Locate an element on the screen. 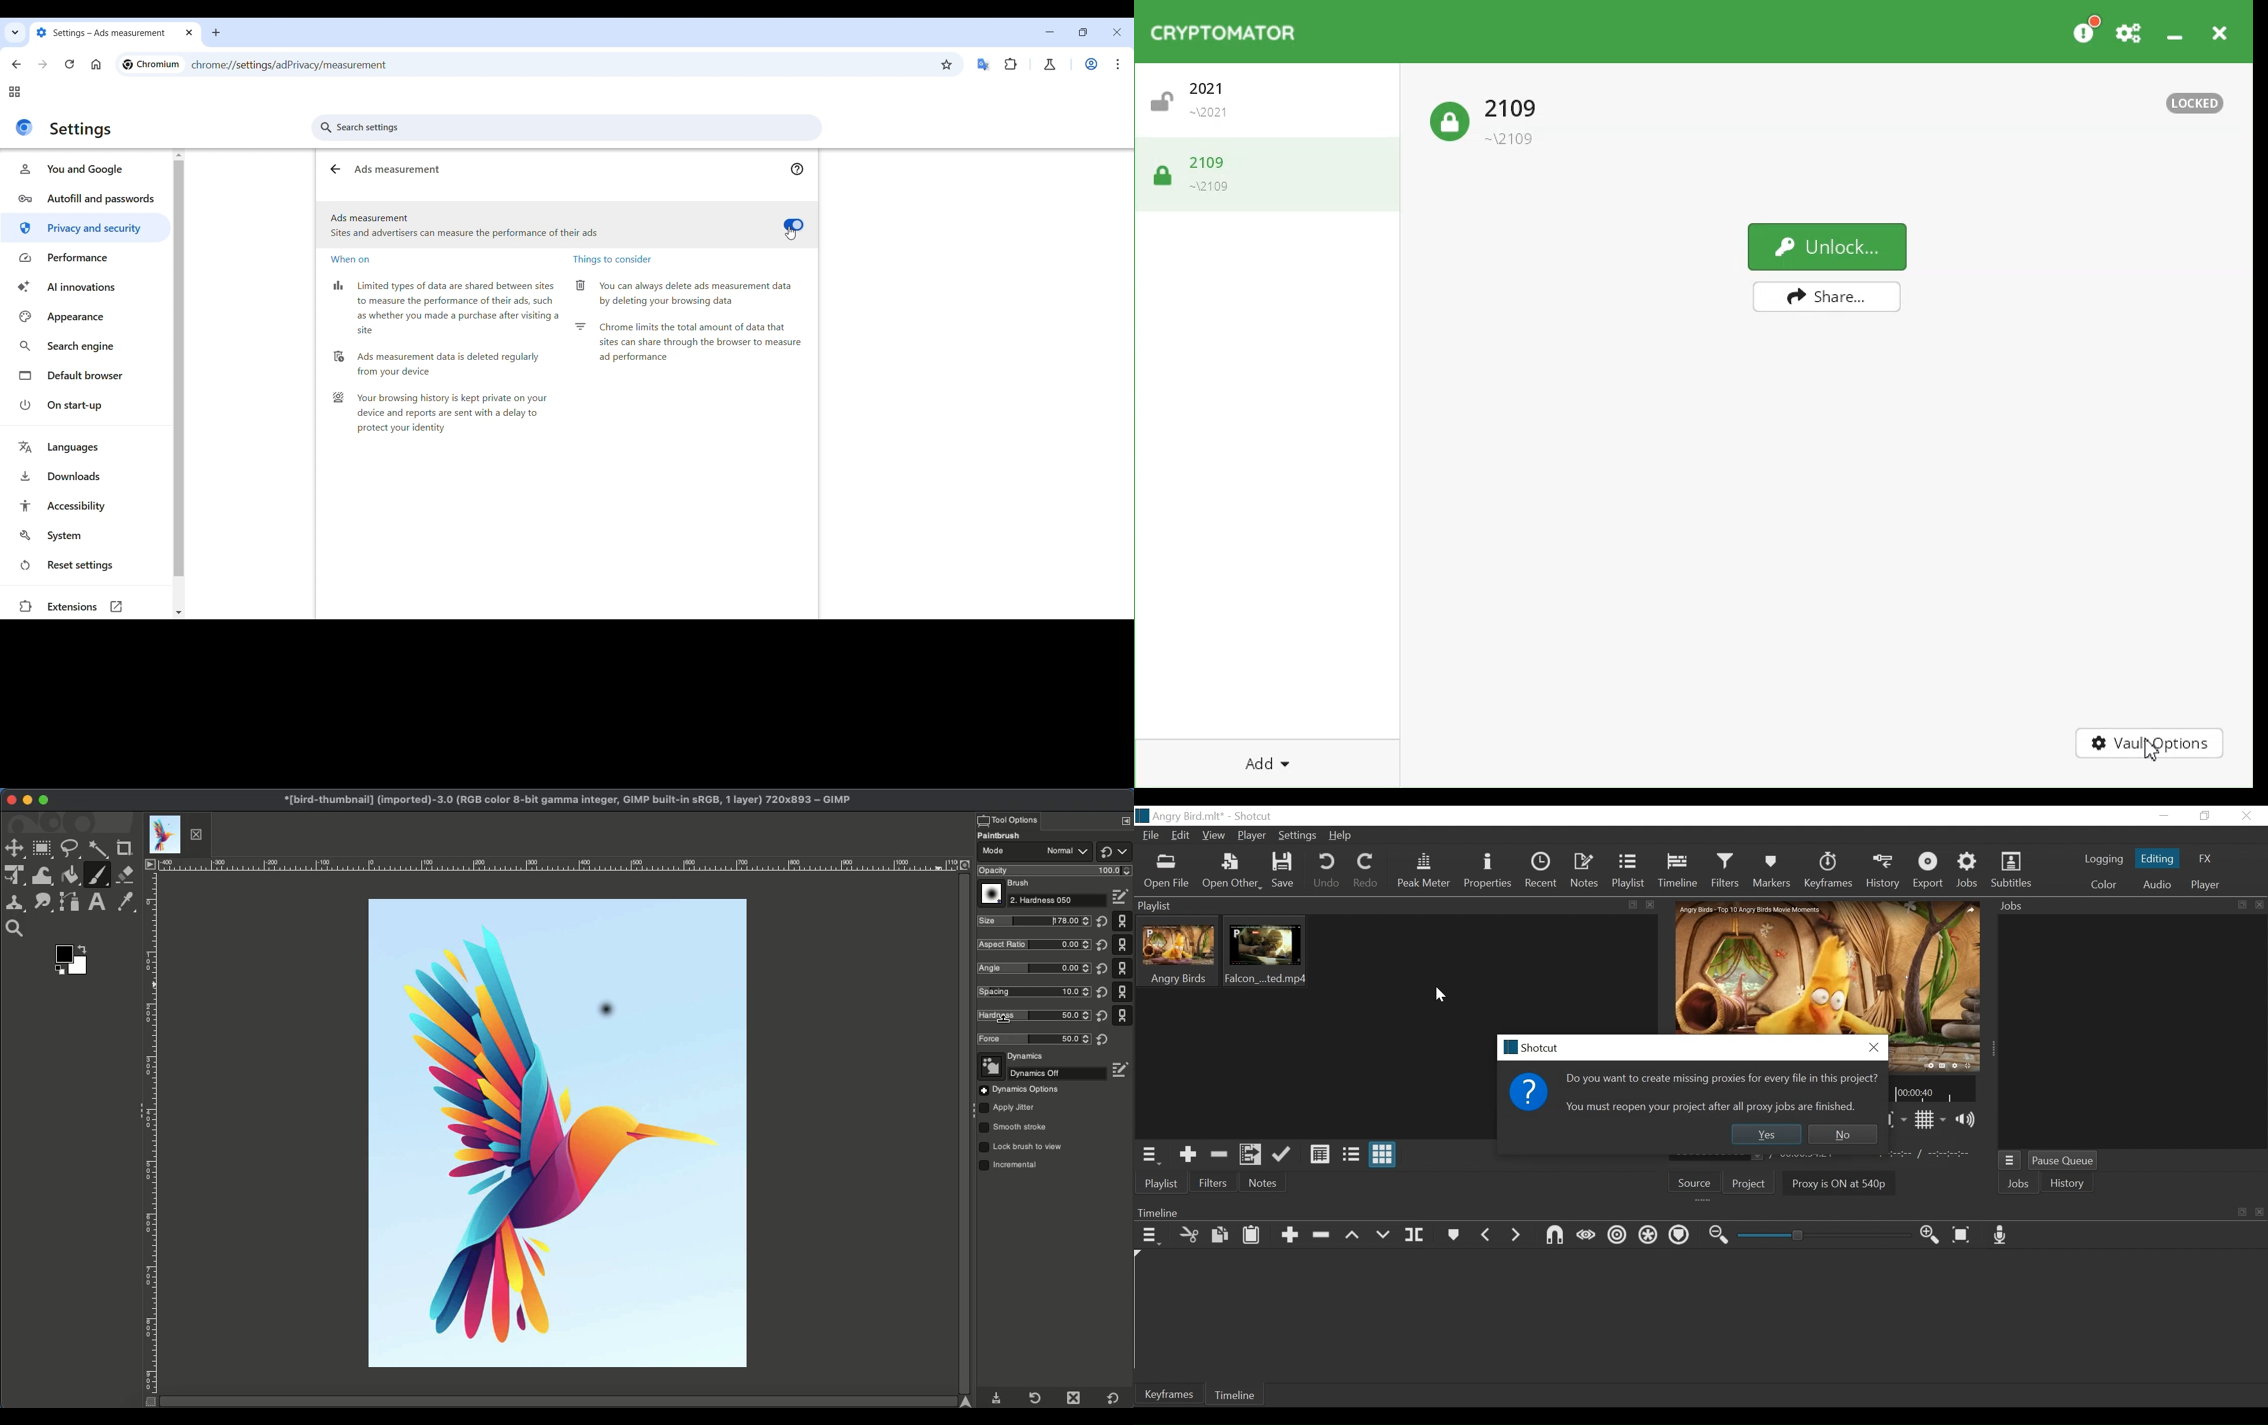 The image size is (2268, 1428). Magnify is located at coordinates (18, 929).